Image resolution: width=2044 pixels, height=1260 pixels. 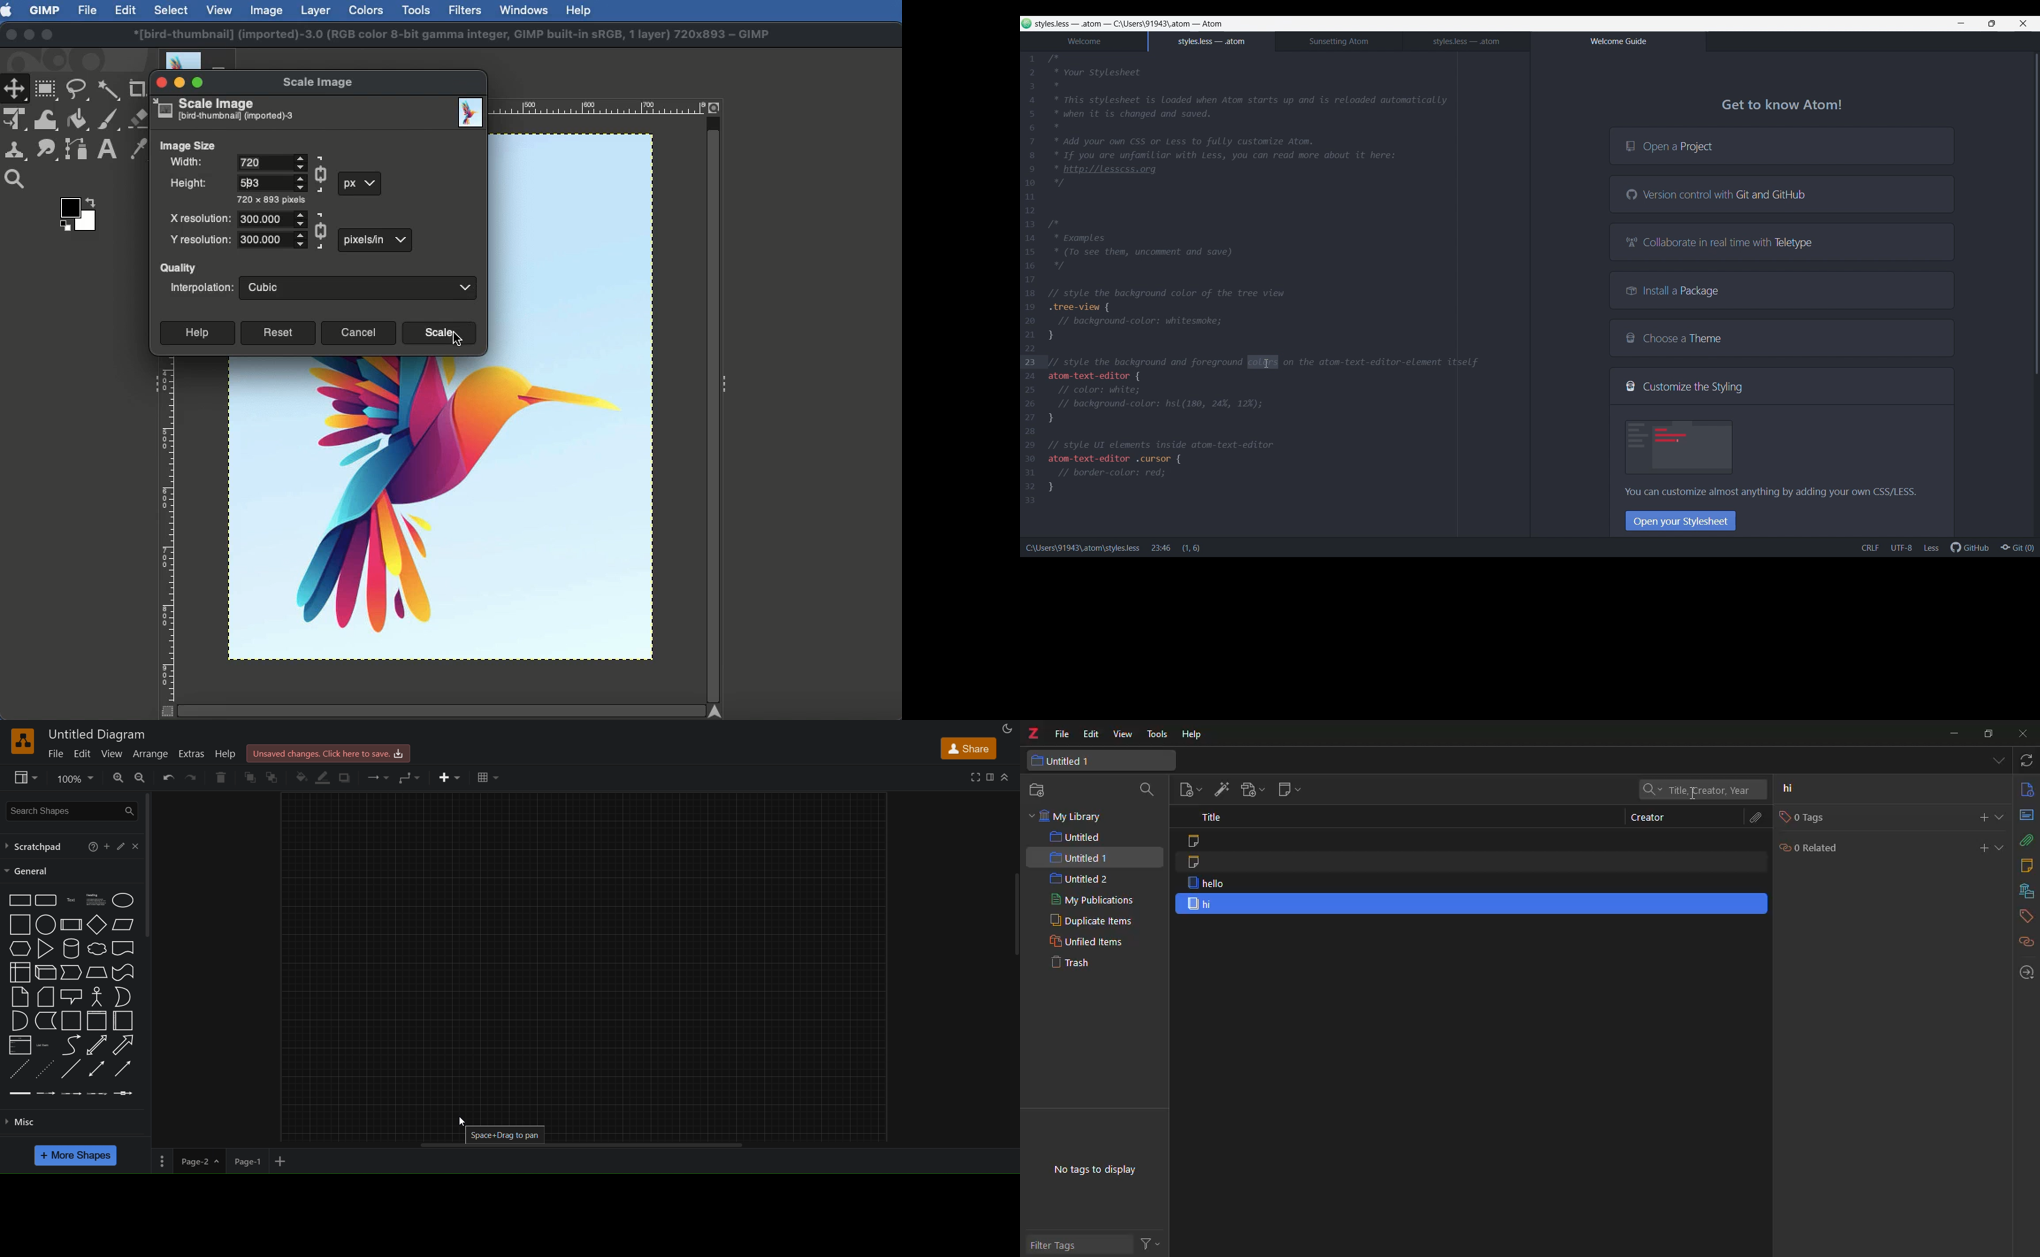 I want to click on tools, so click(x=1157, y=734).